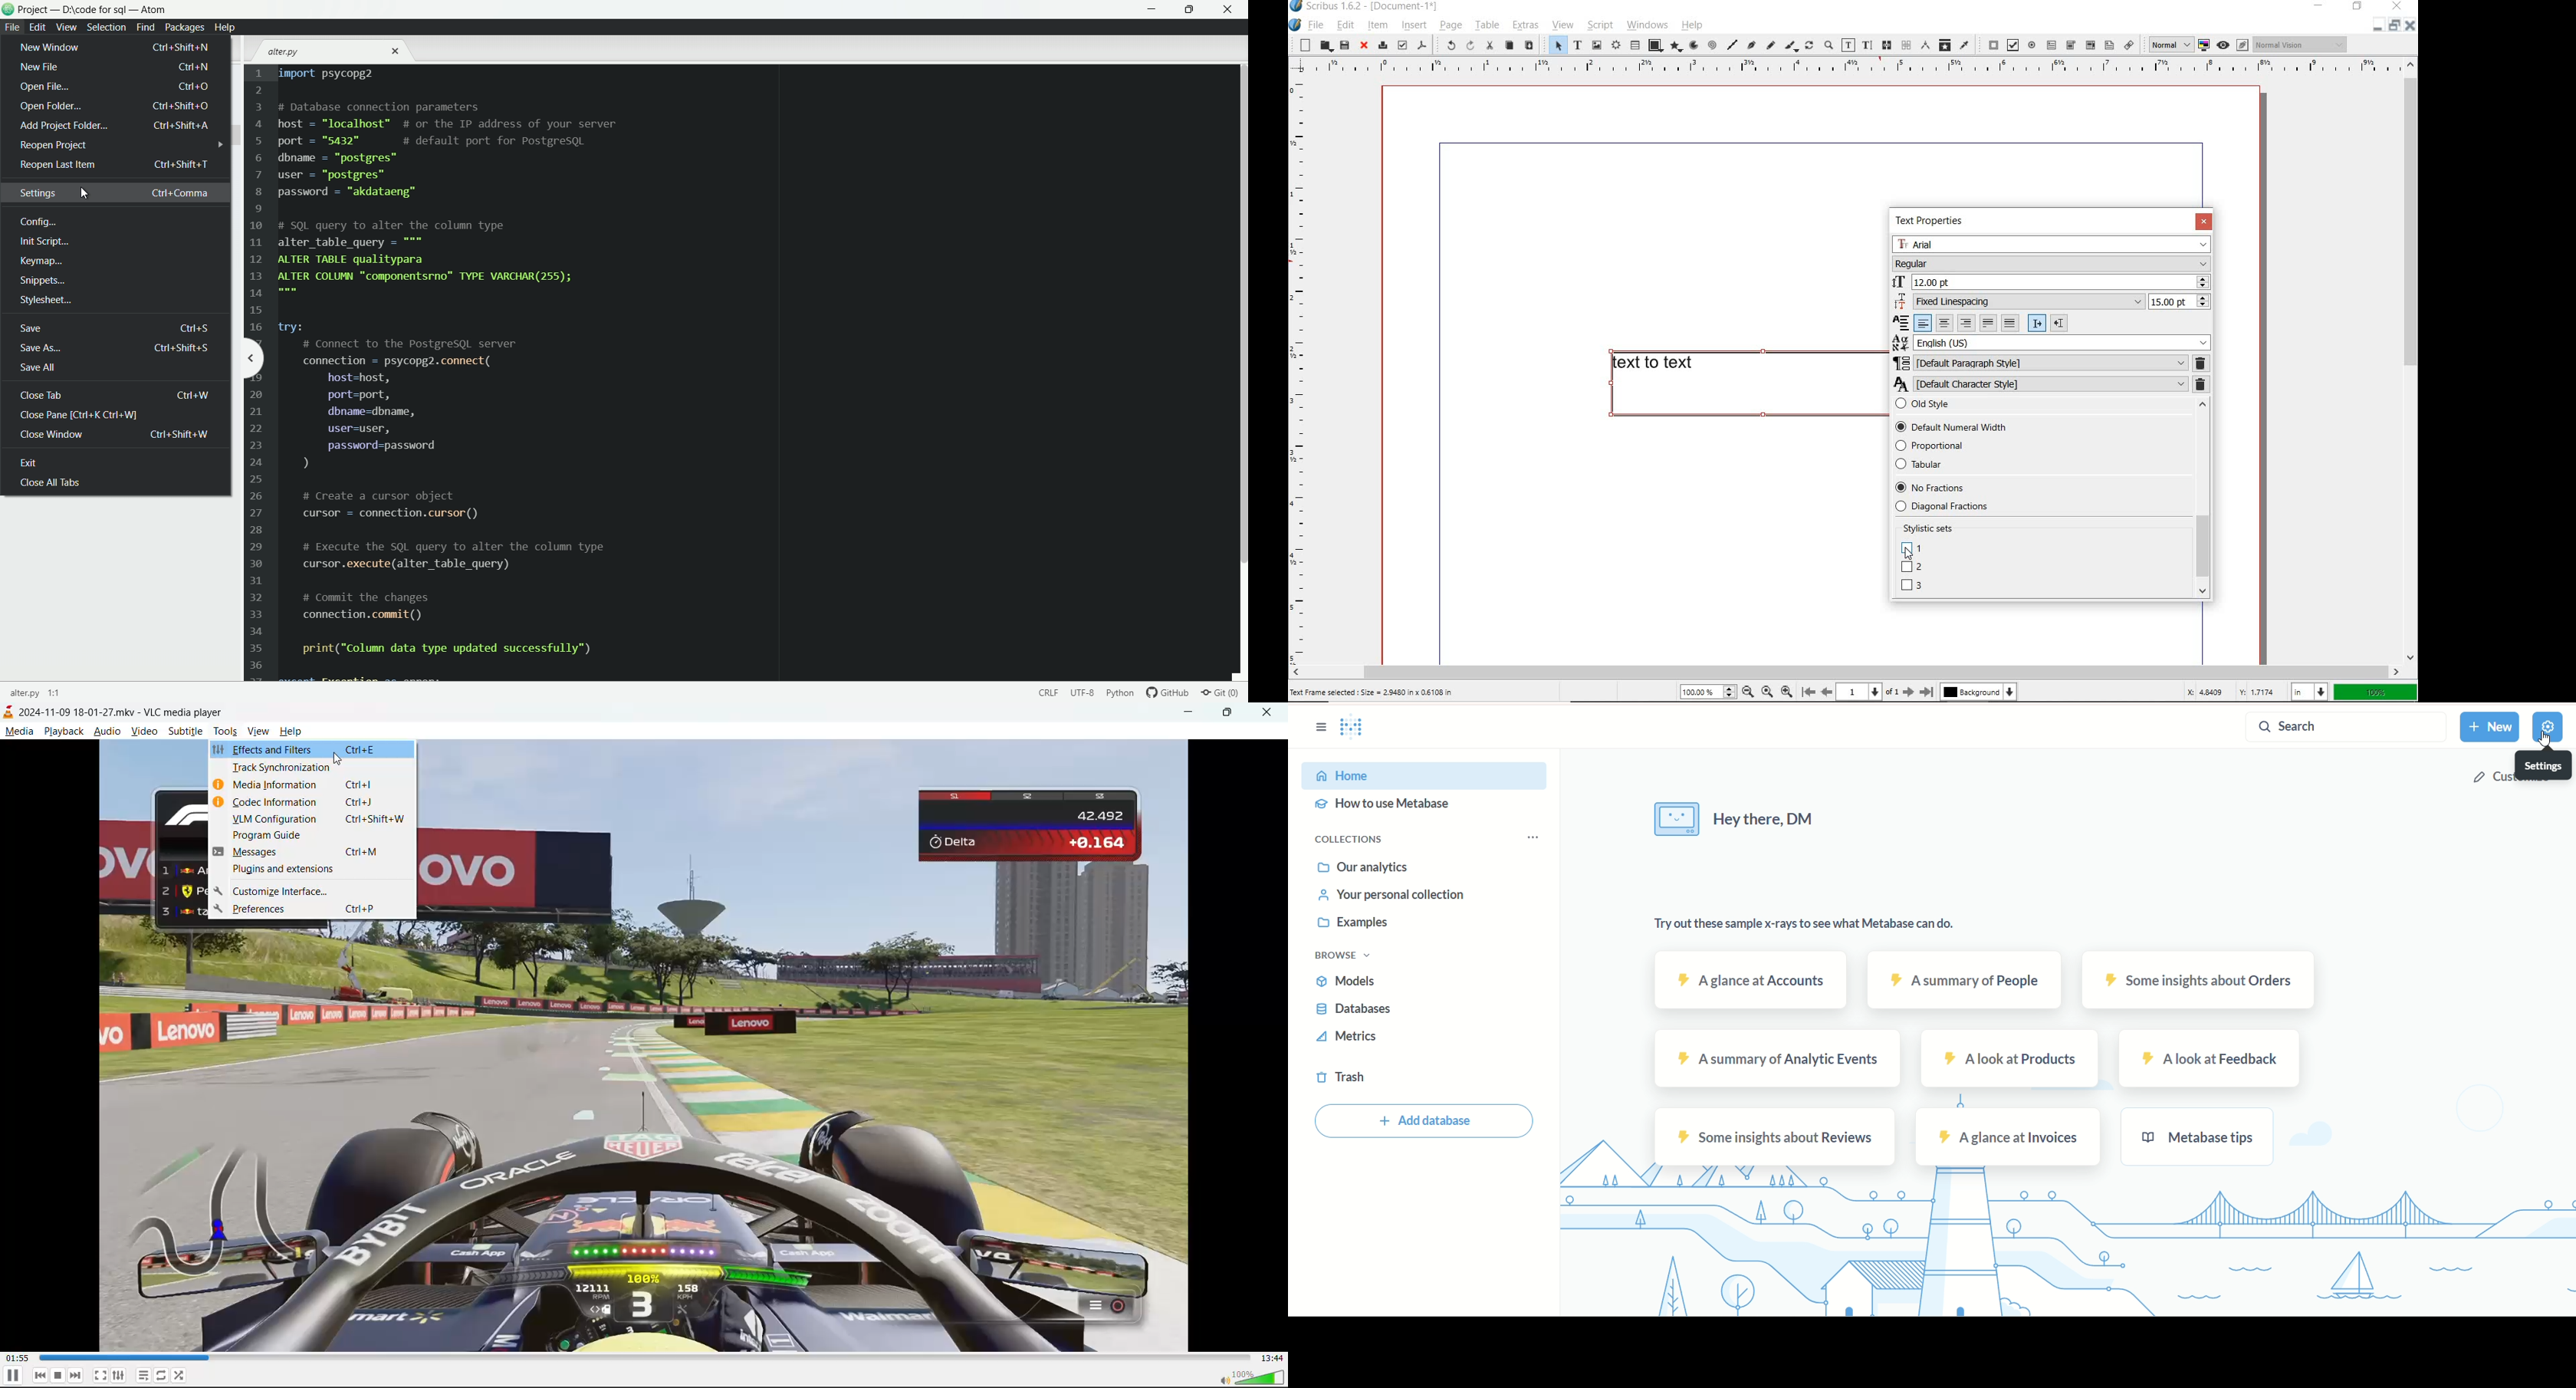  What do you see at coordinates (311, 909) in the screenshot?
I see `preferences` at bounding box center [311, 909].